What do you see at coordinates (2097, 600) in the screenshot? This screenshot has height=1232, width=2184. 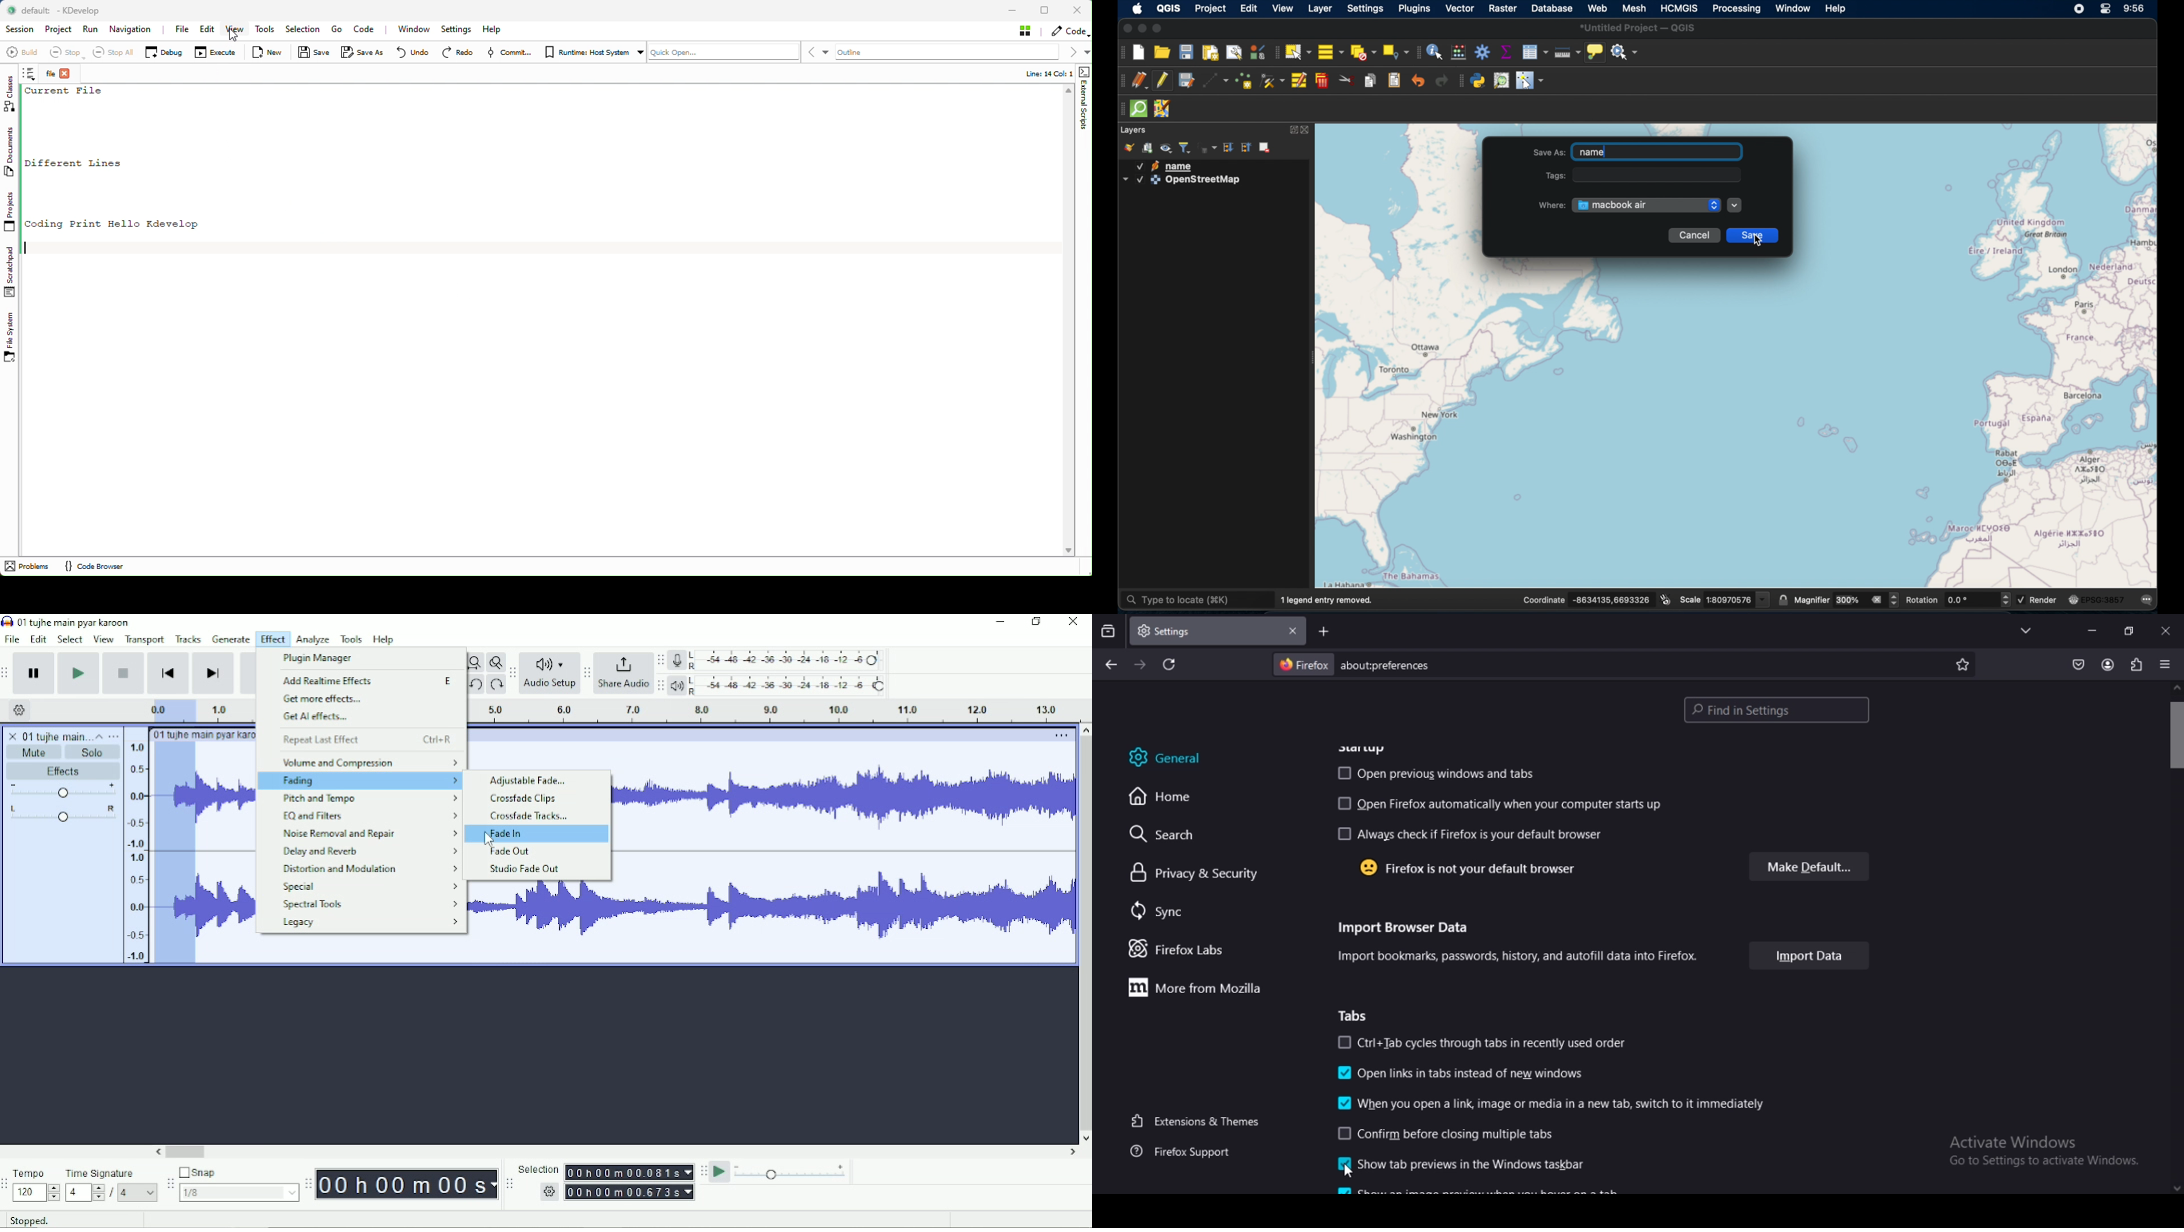 I see `current csr` at bounding box center [2097, 600].